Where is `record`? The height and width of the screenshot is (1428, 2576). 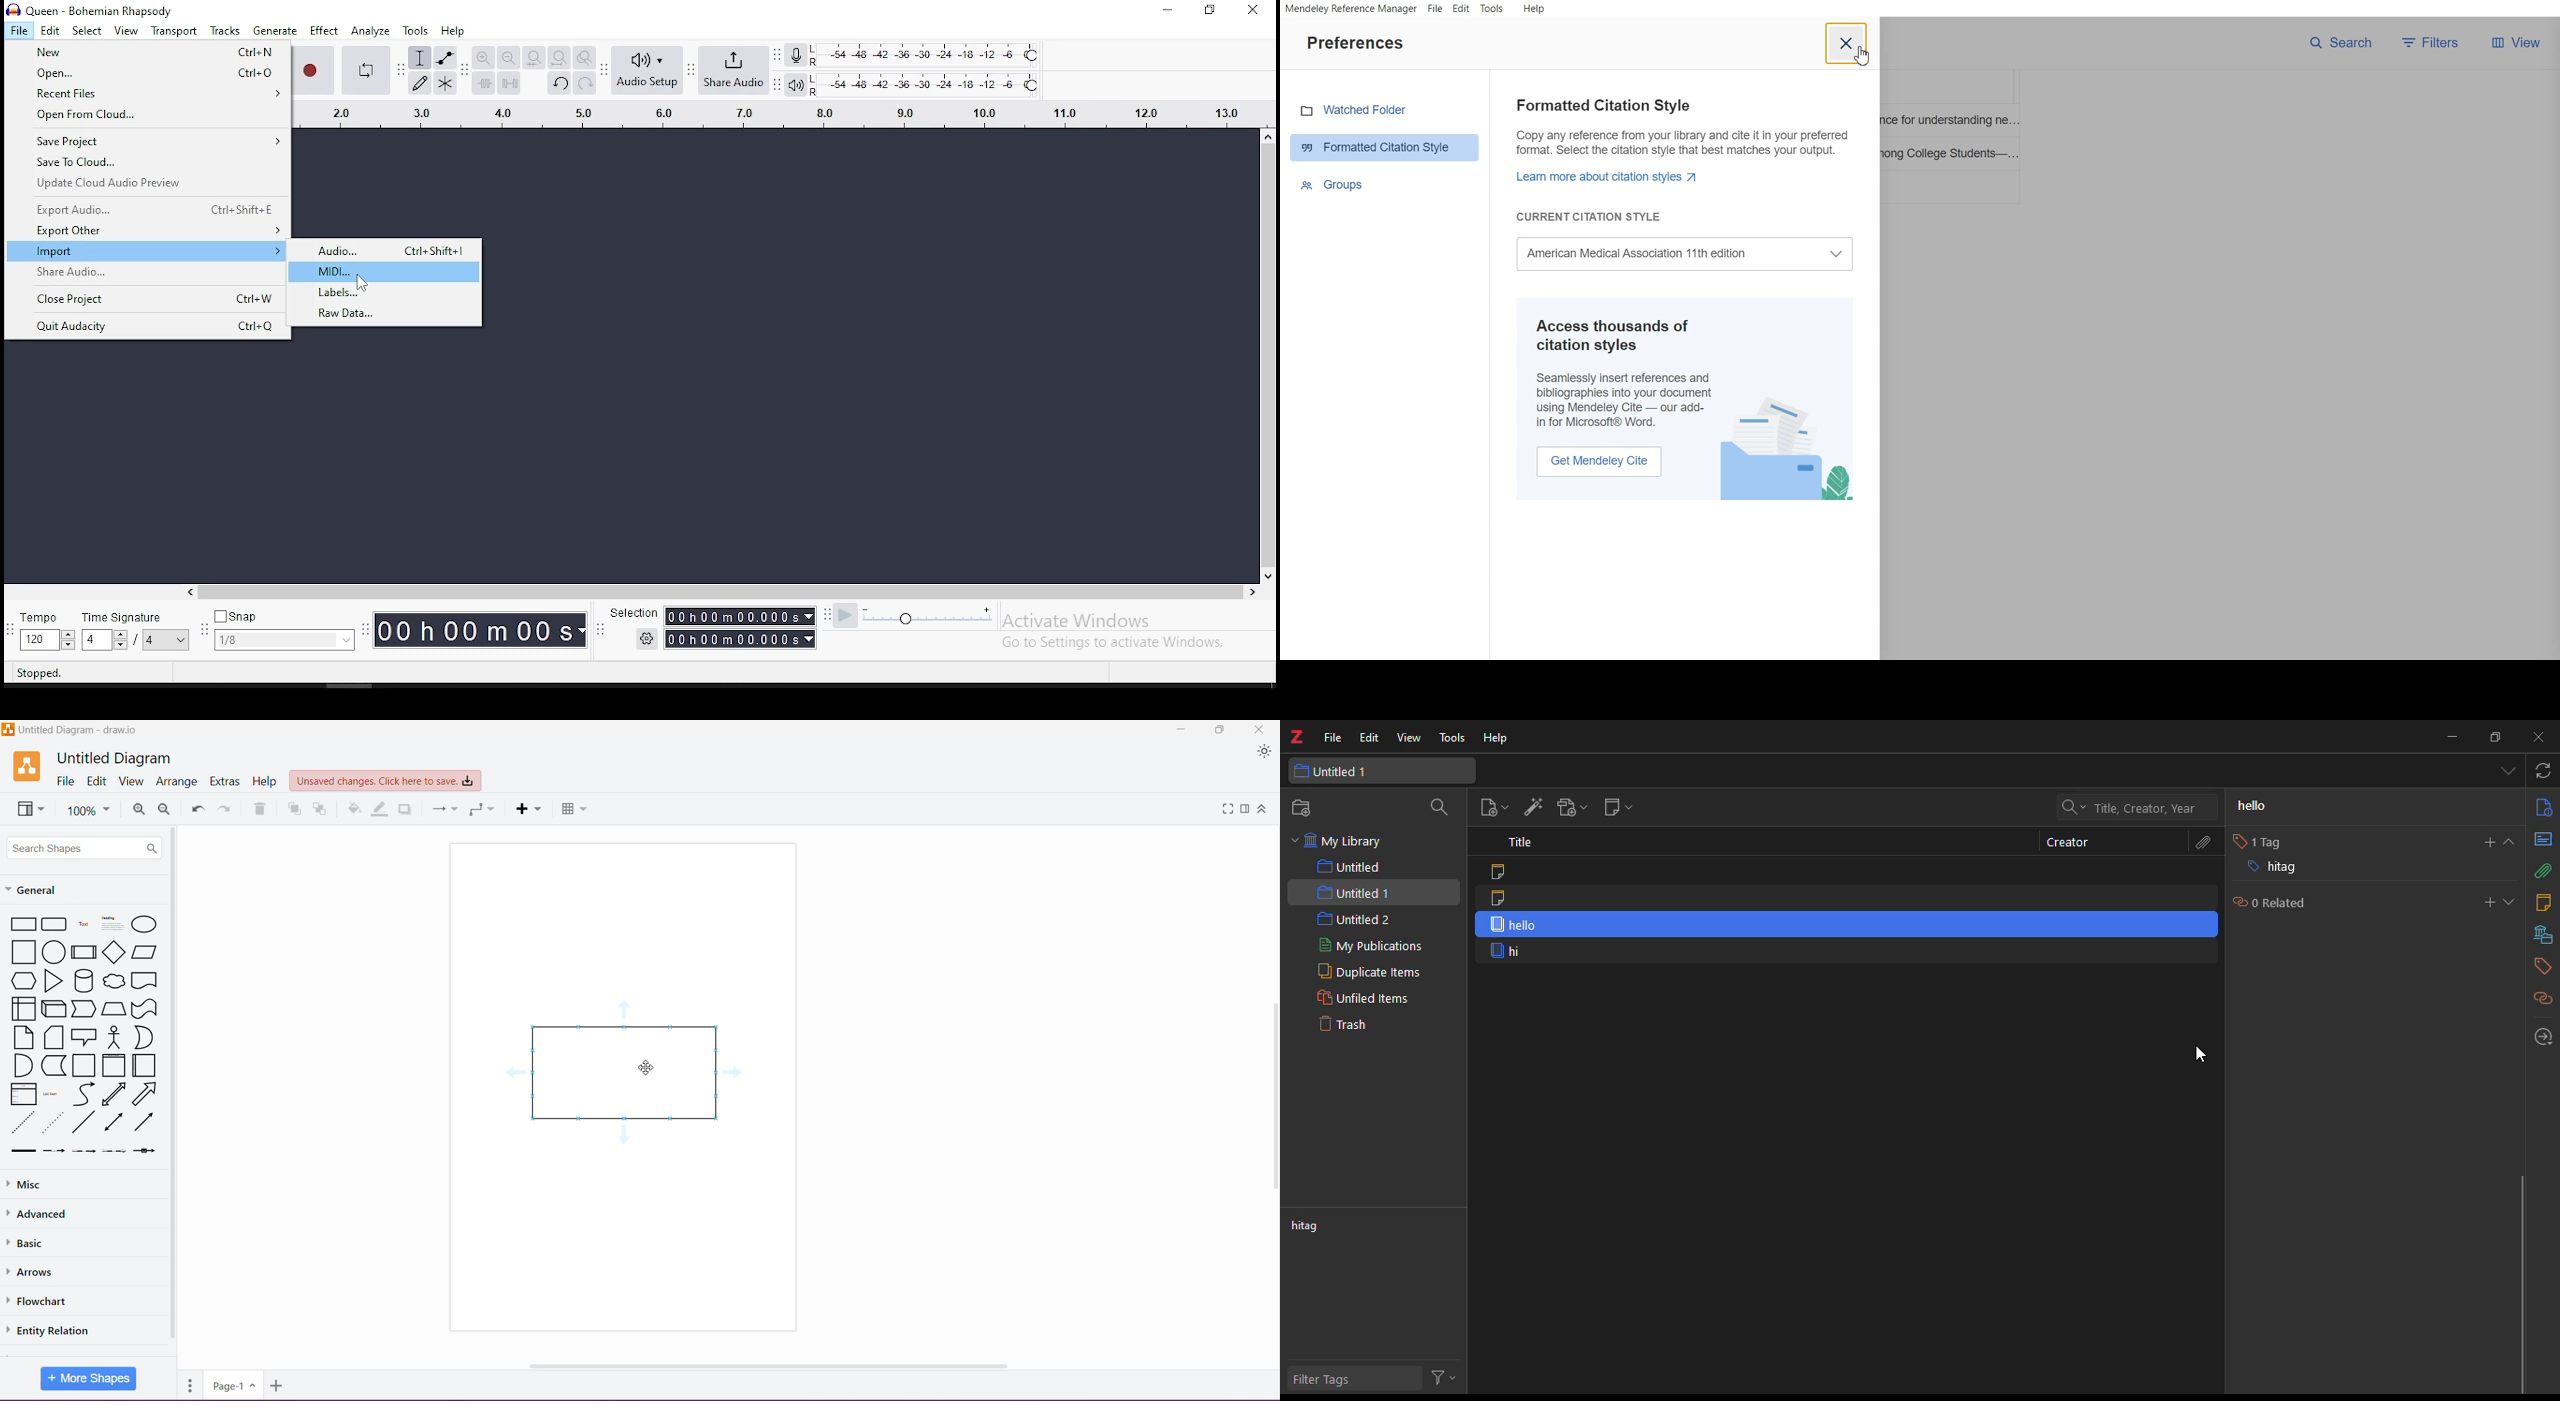 record is located at coordinates (314, 70).